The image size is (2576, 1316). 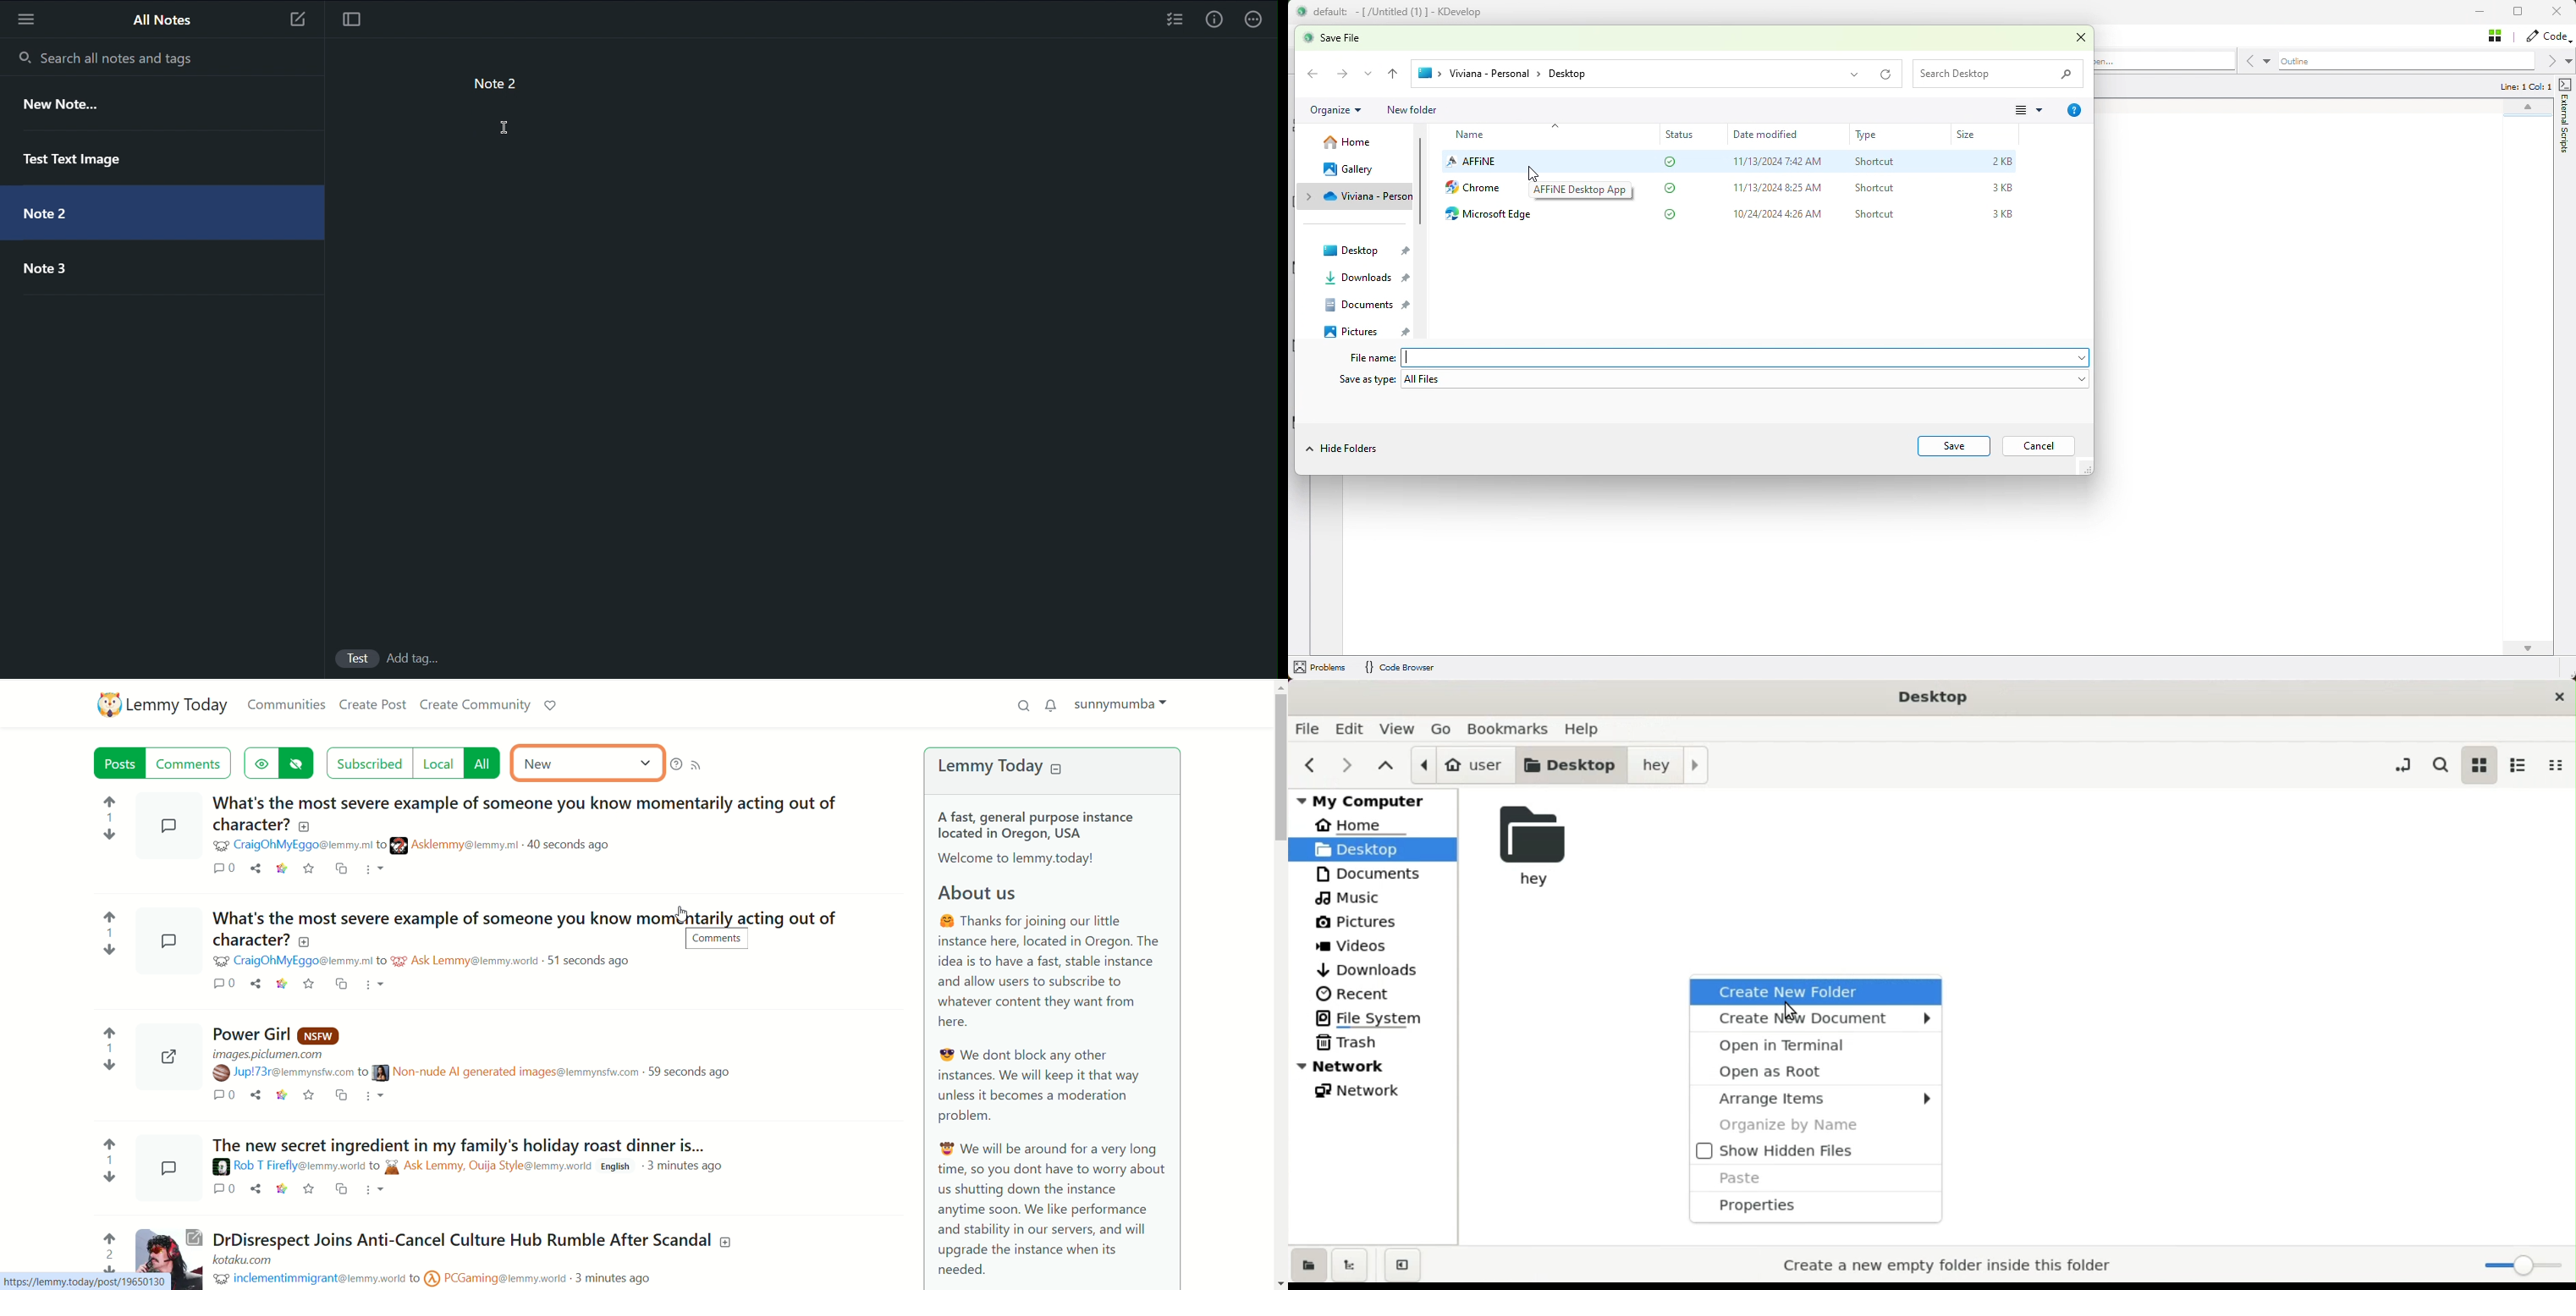 I want to click on create community, so click(x=476, y=703).